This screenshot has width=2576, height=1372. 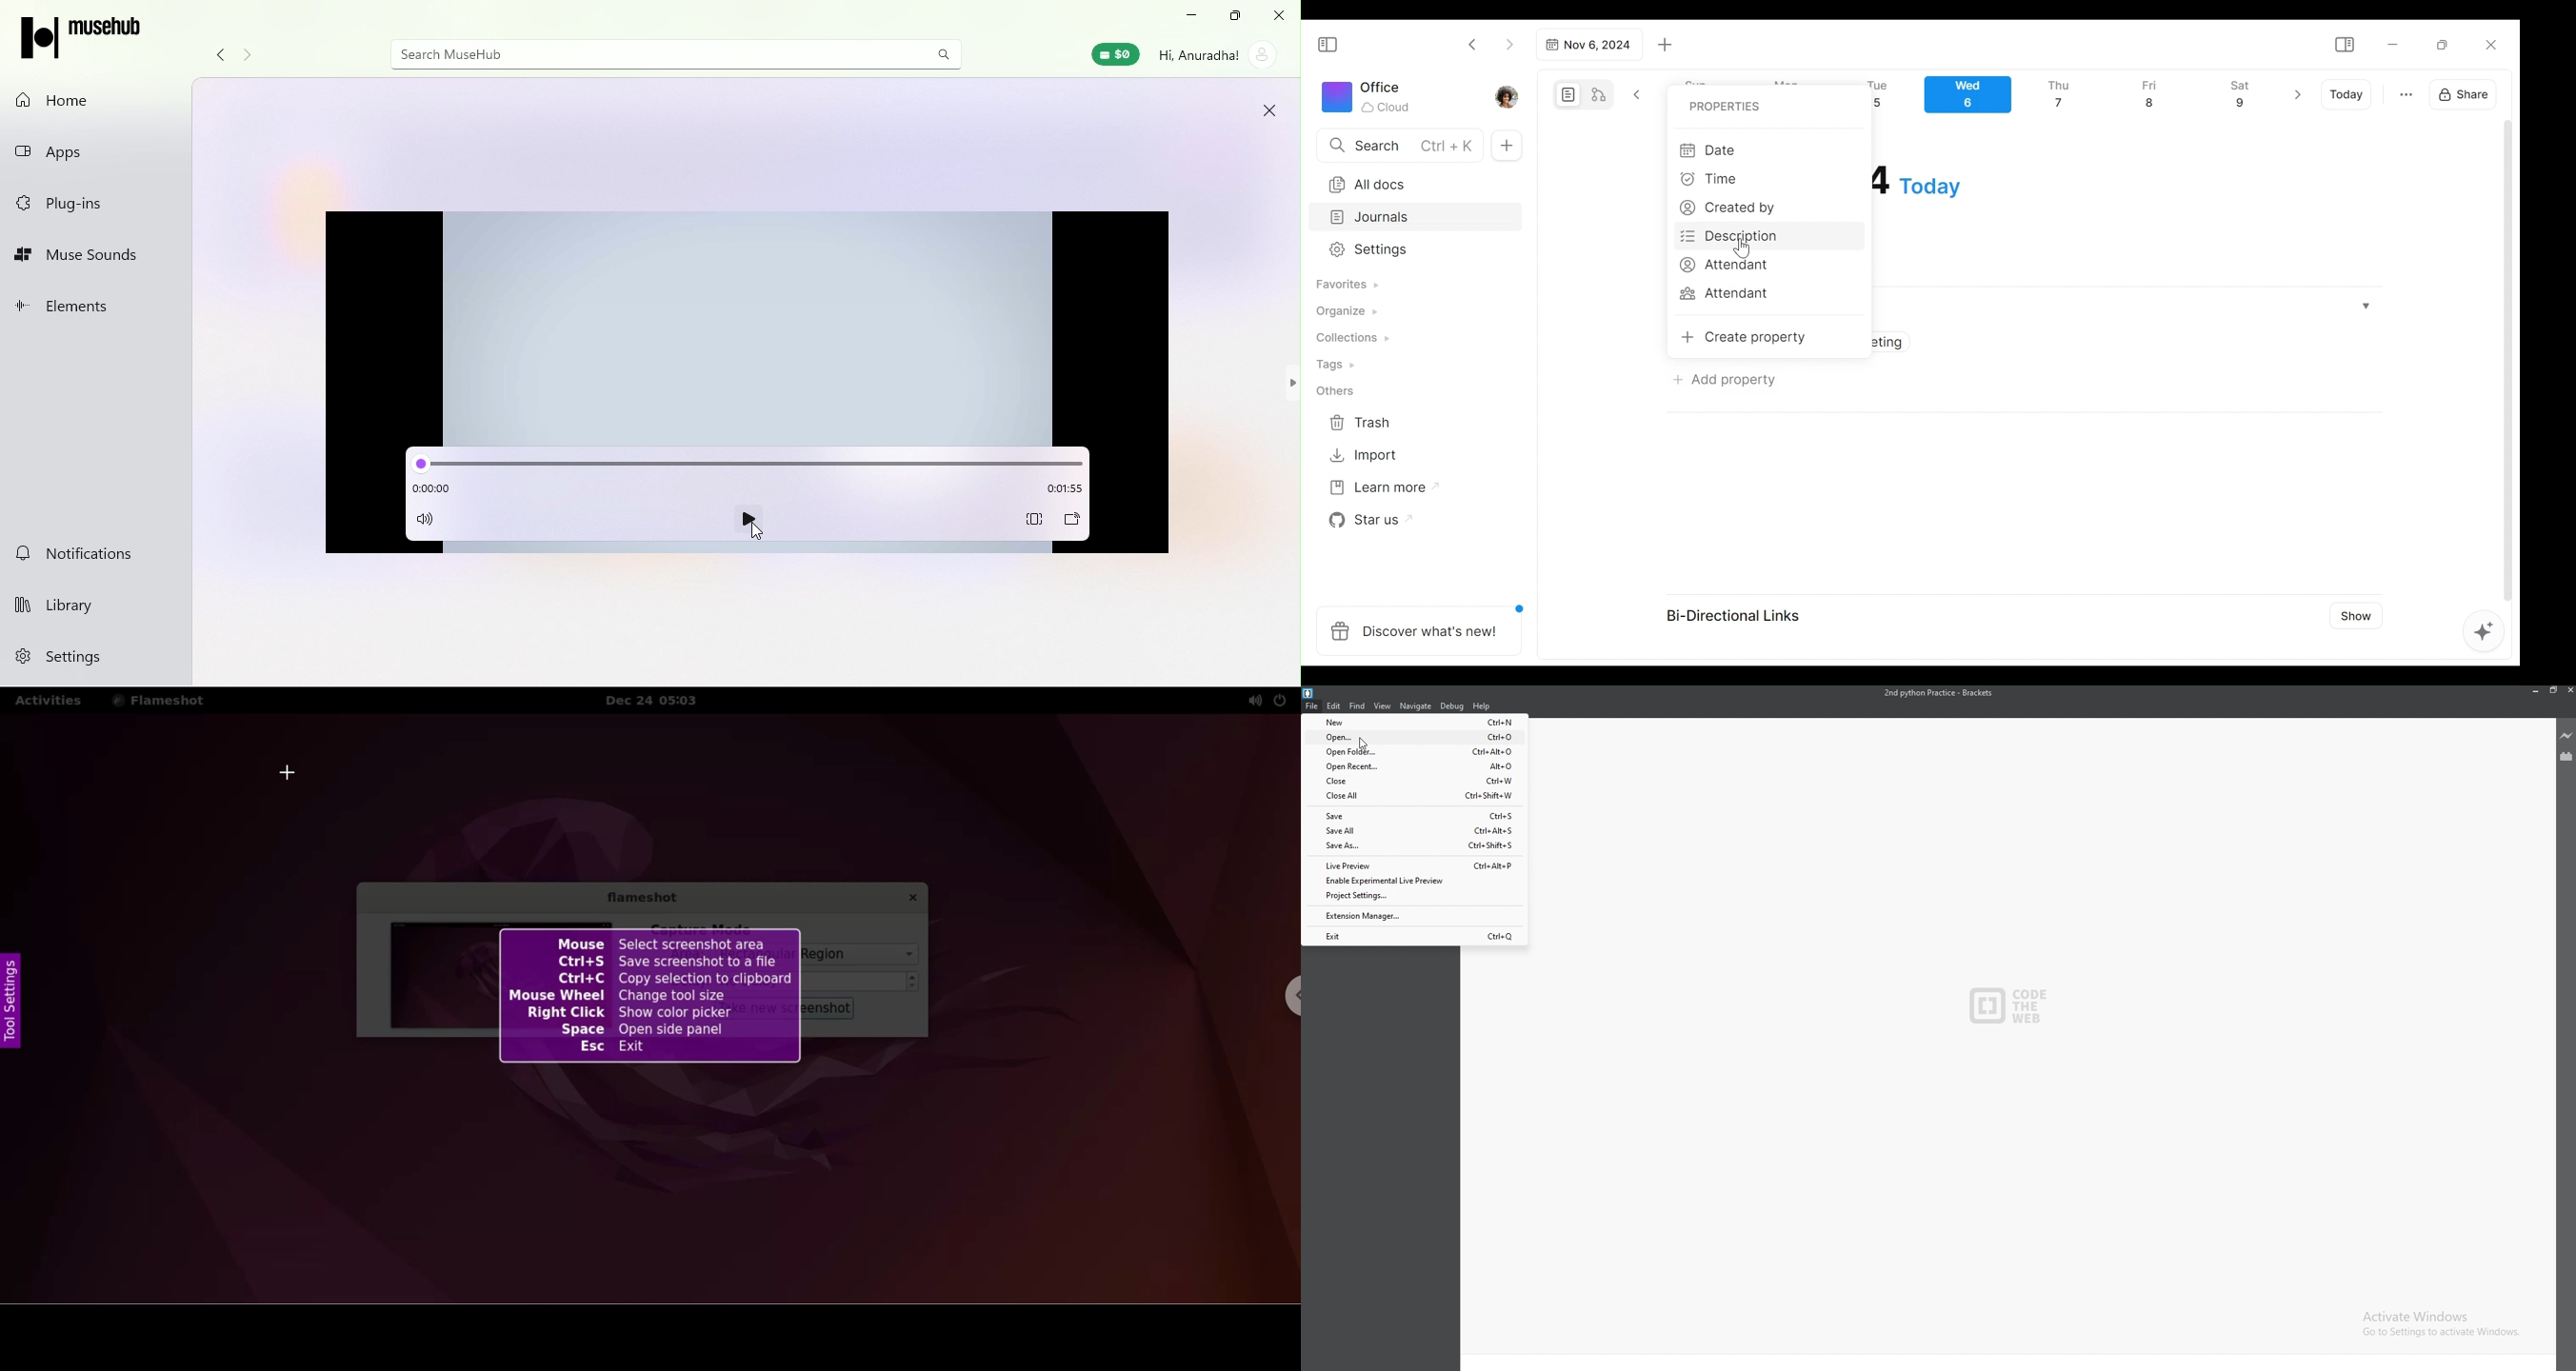 What do you see at coordinates (1411, 182) in the screenshot?
I see `All documents` at bounding box center [1411, 182].